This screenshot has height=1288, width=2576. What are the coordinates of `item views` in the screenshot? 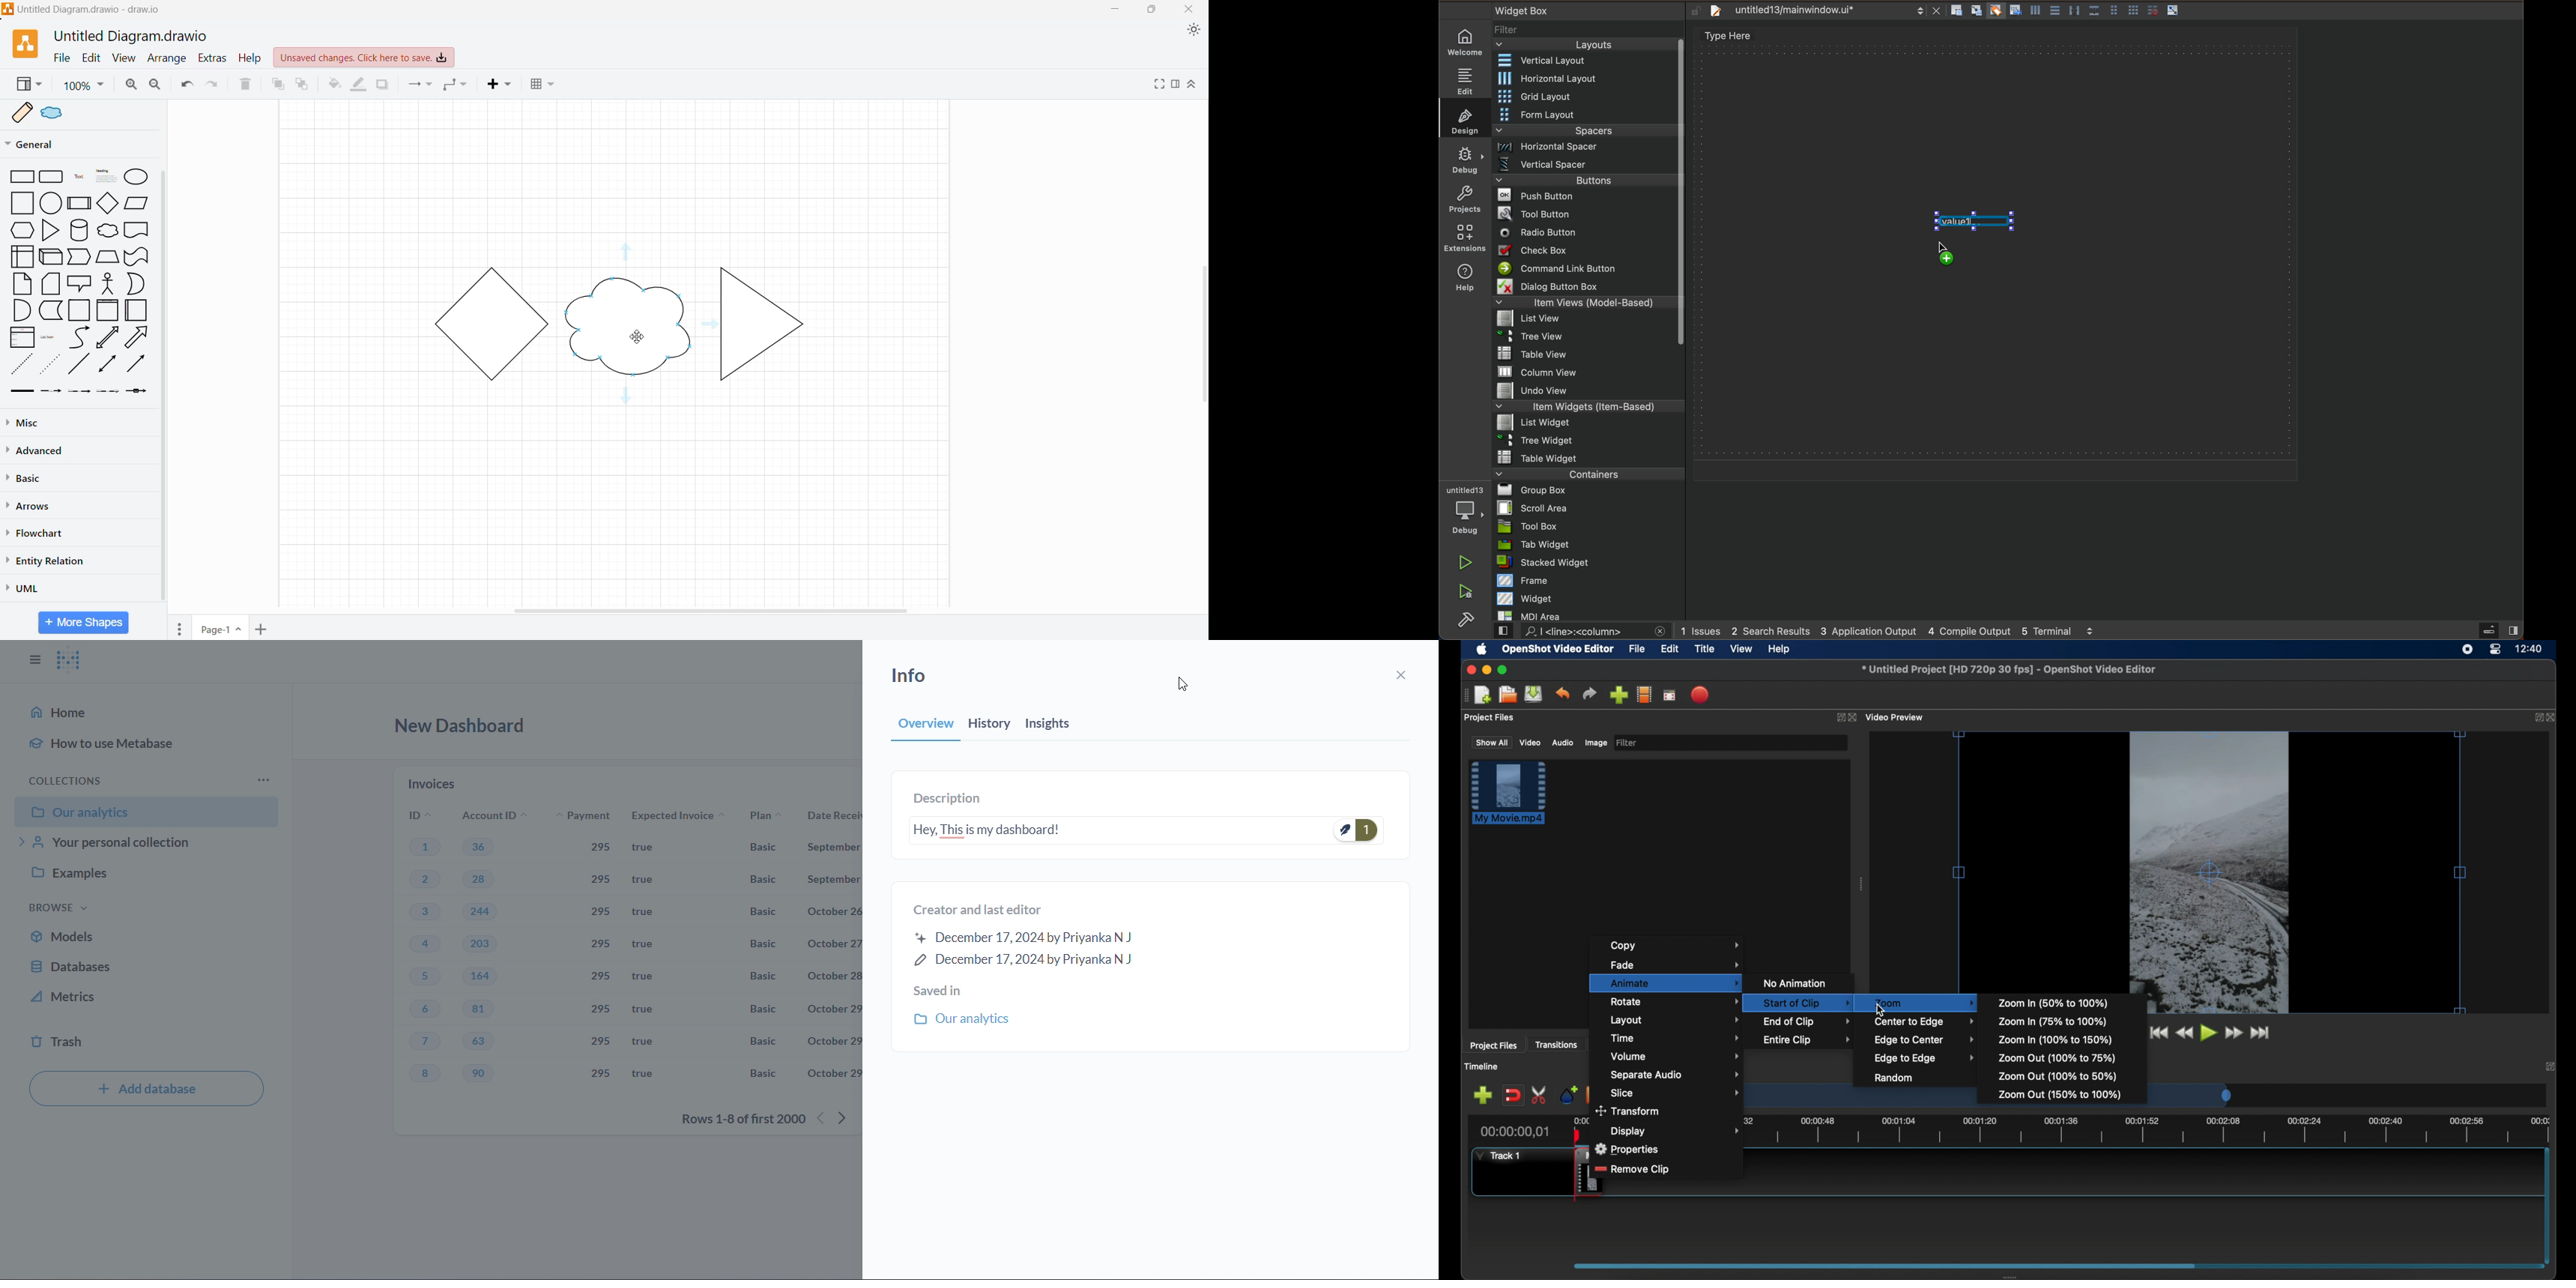 It's located at (1583, 304).